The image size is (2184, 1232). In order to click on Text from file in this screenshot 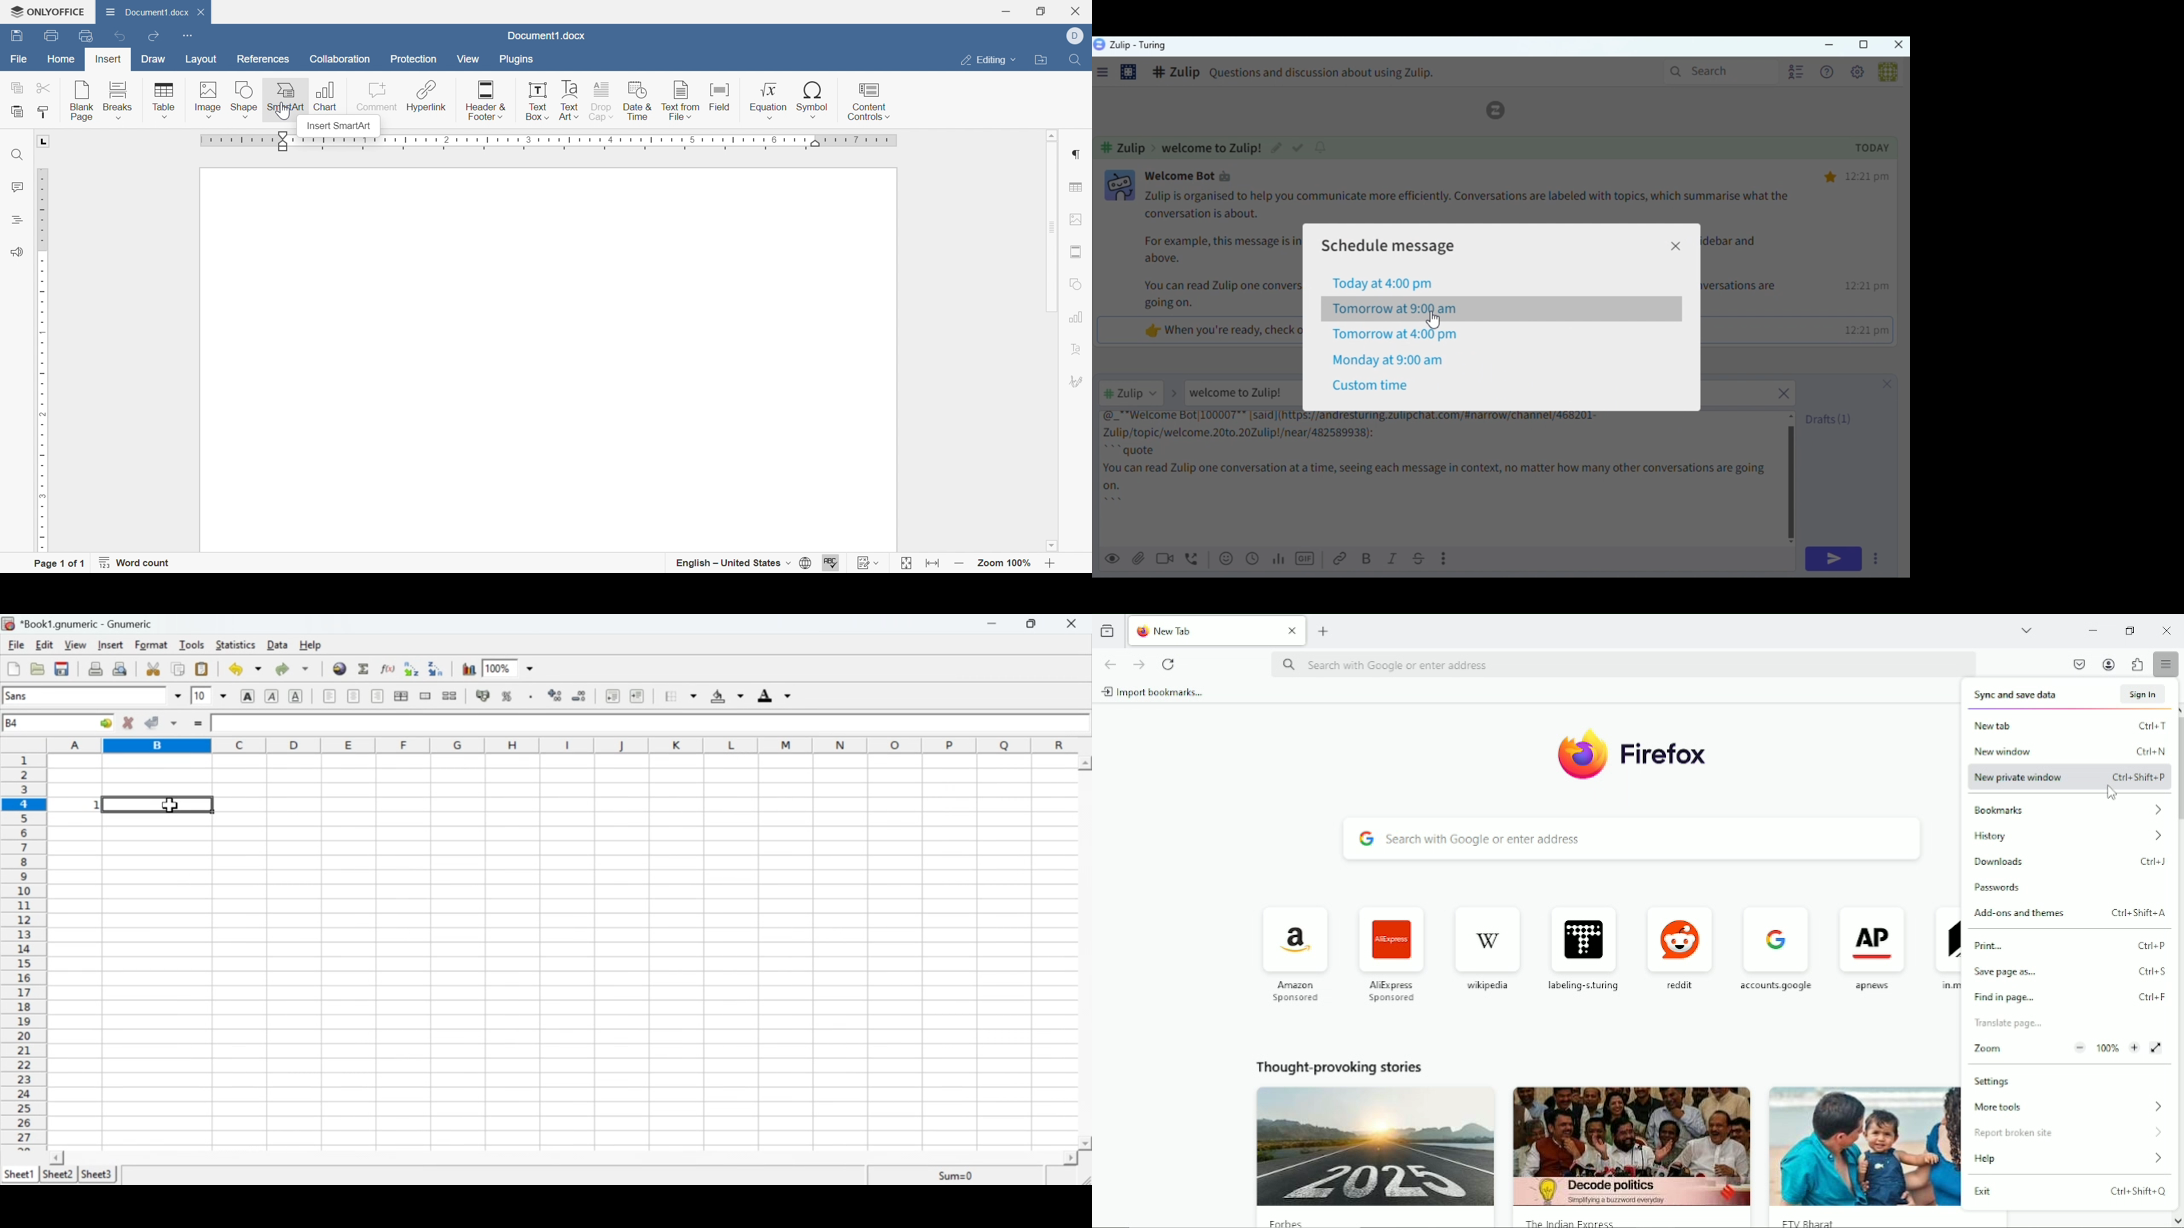, I will do `click(681, 102)`.